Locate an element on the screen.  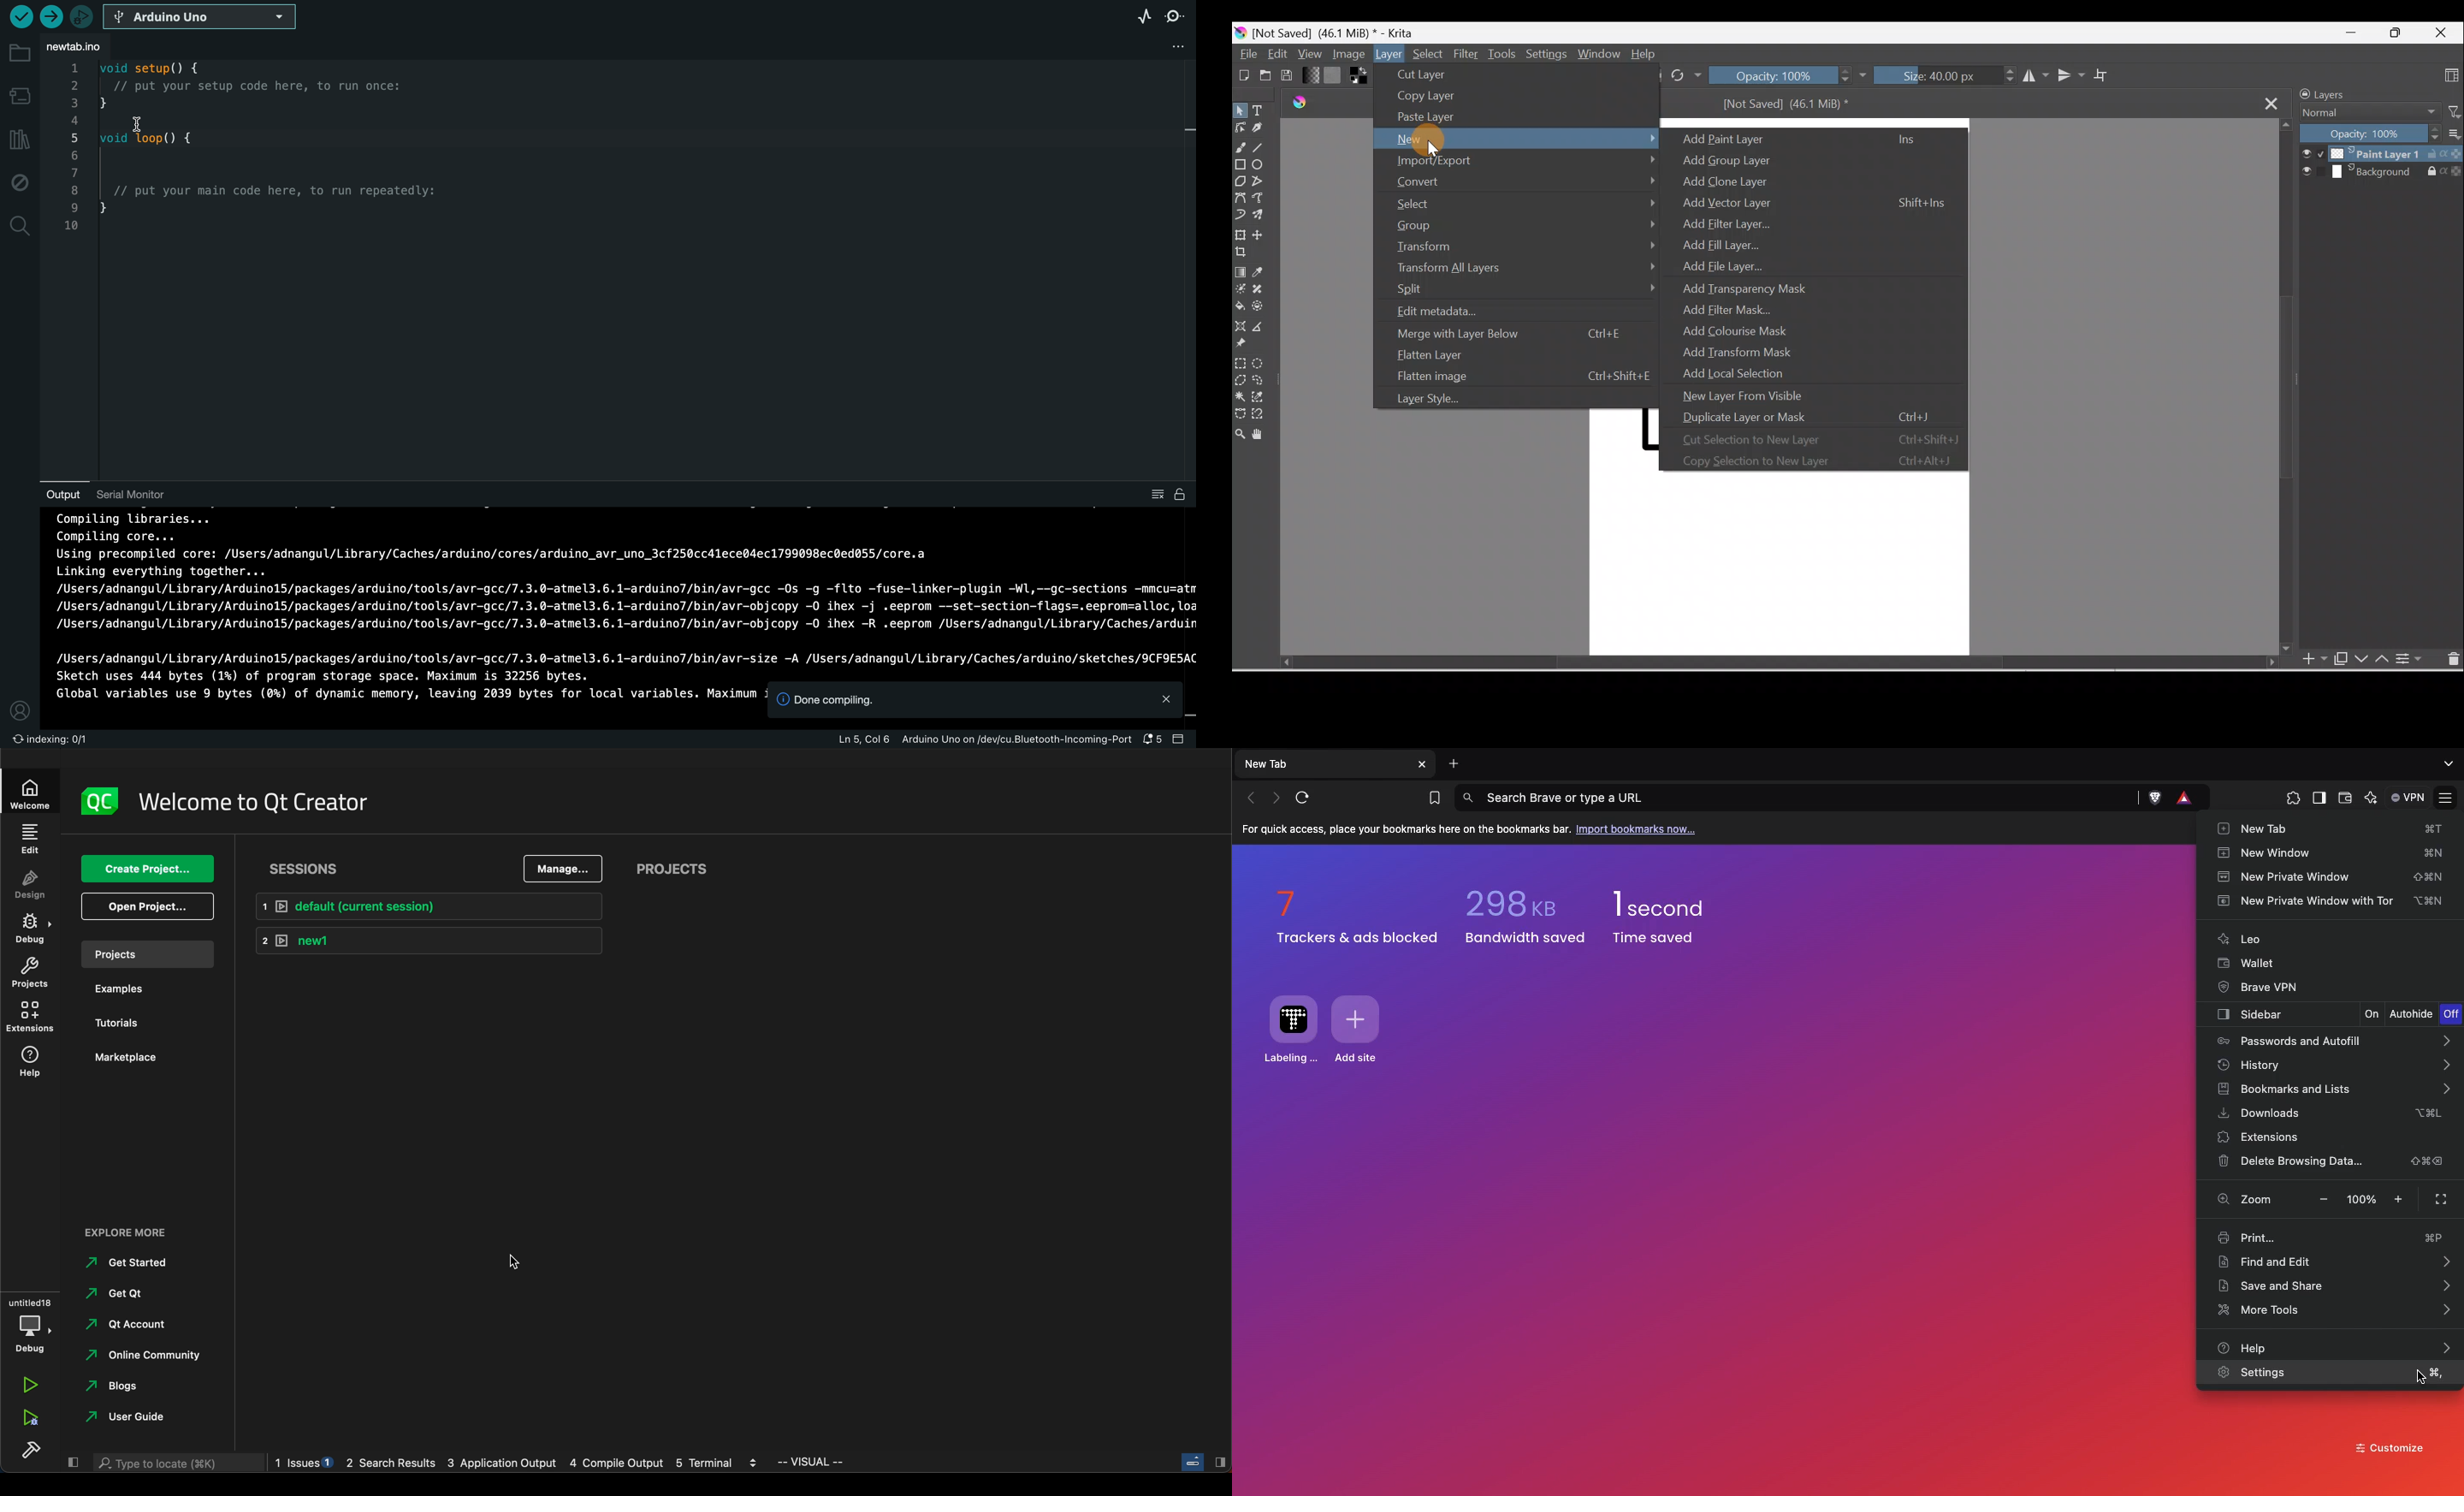
library manager is located at coordinates (18, 137).